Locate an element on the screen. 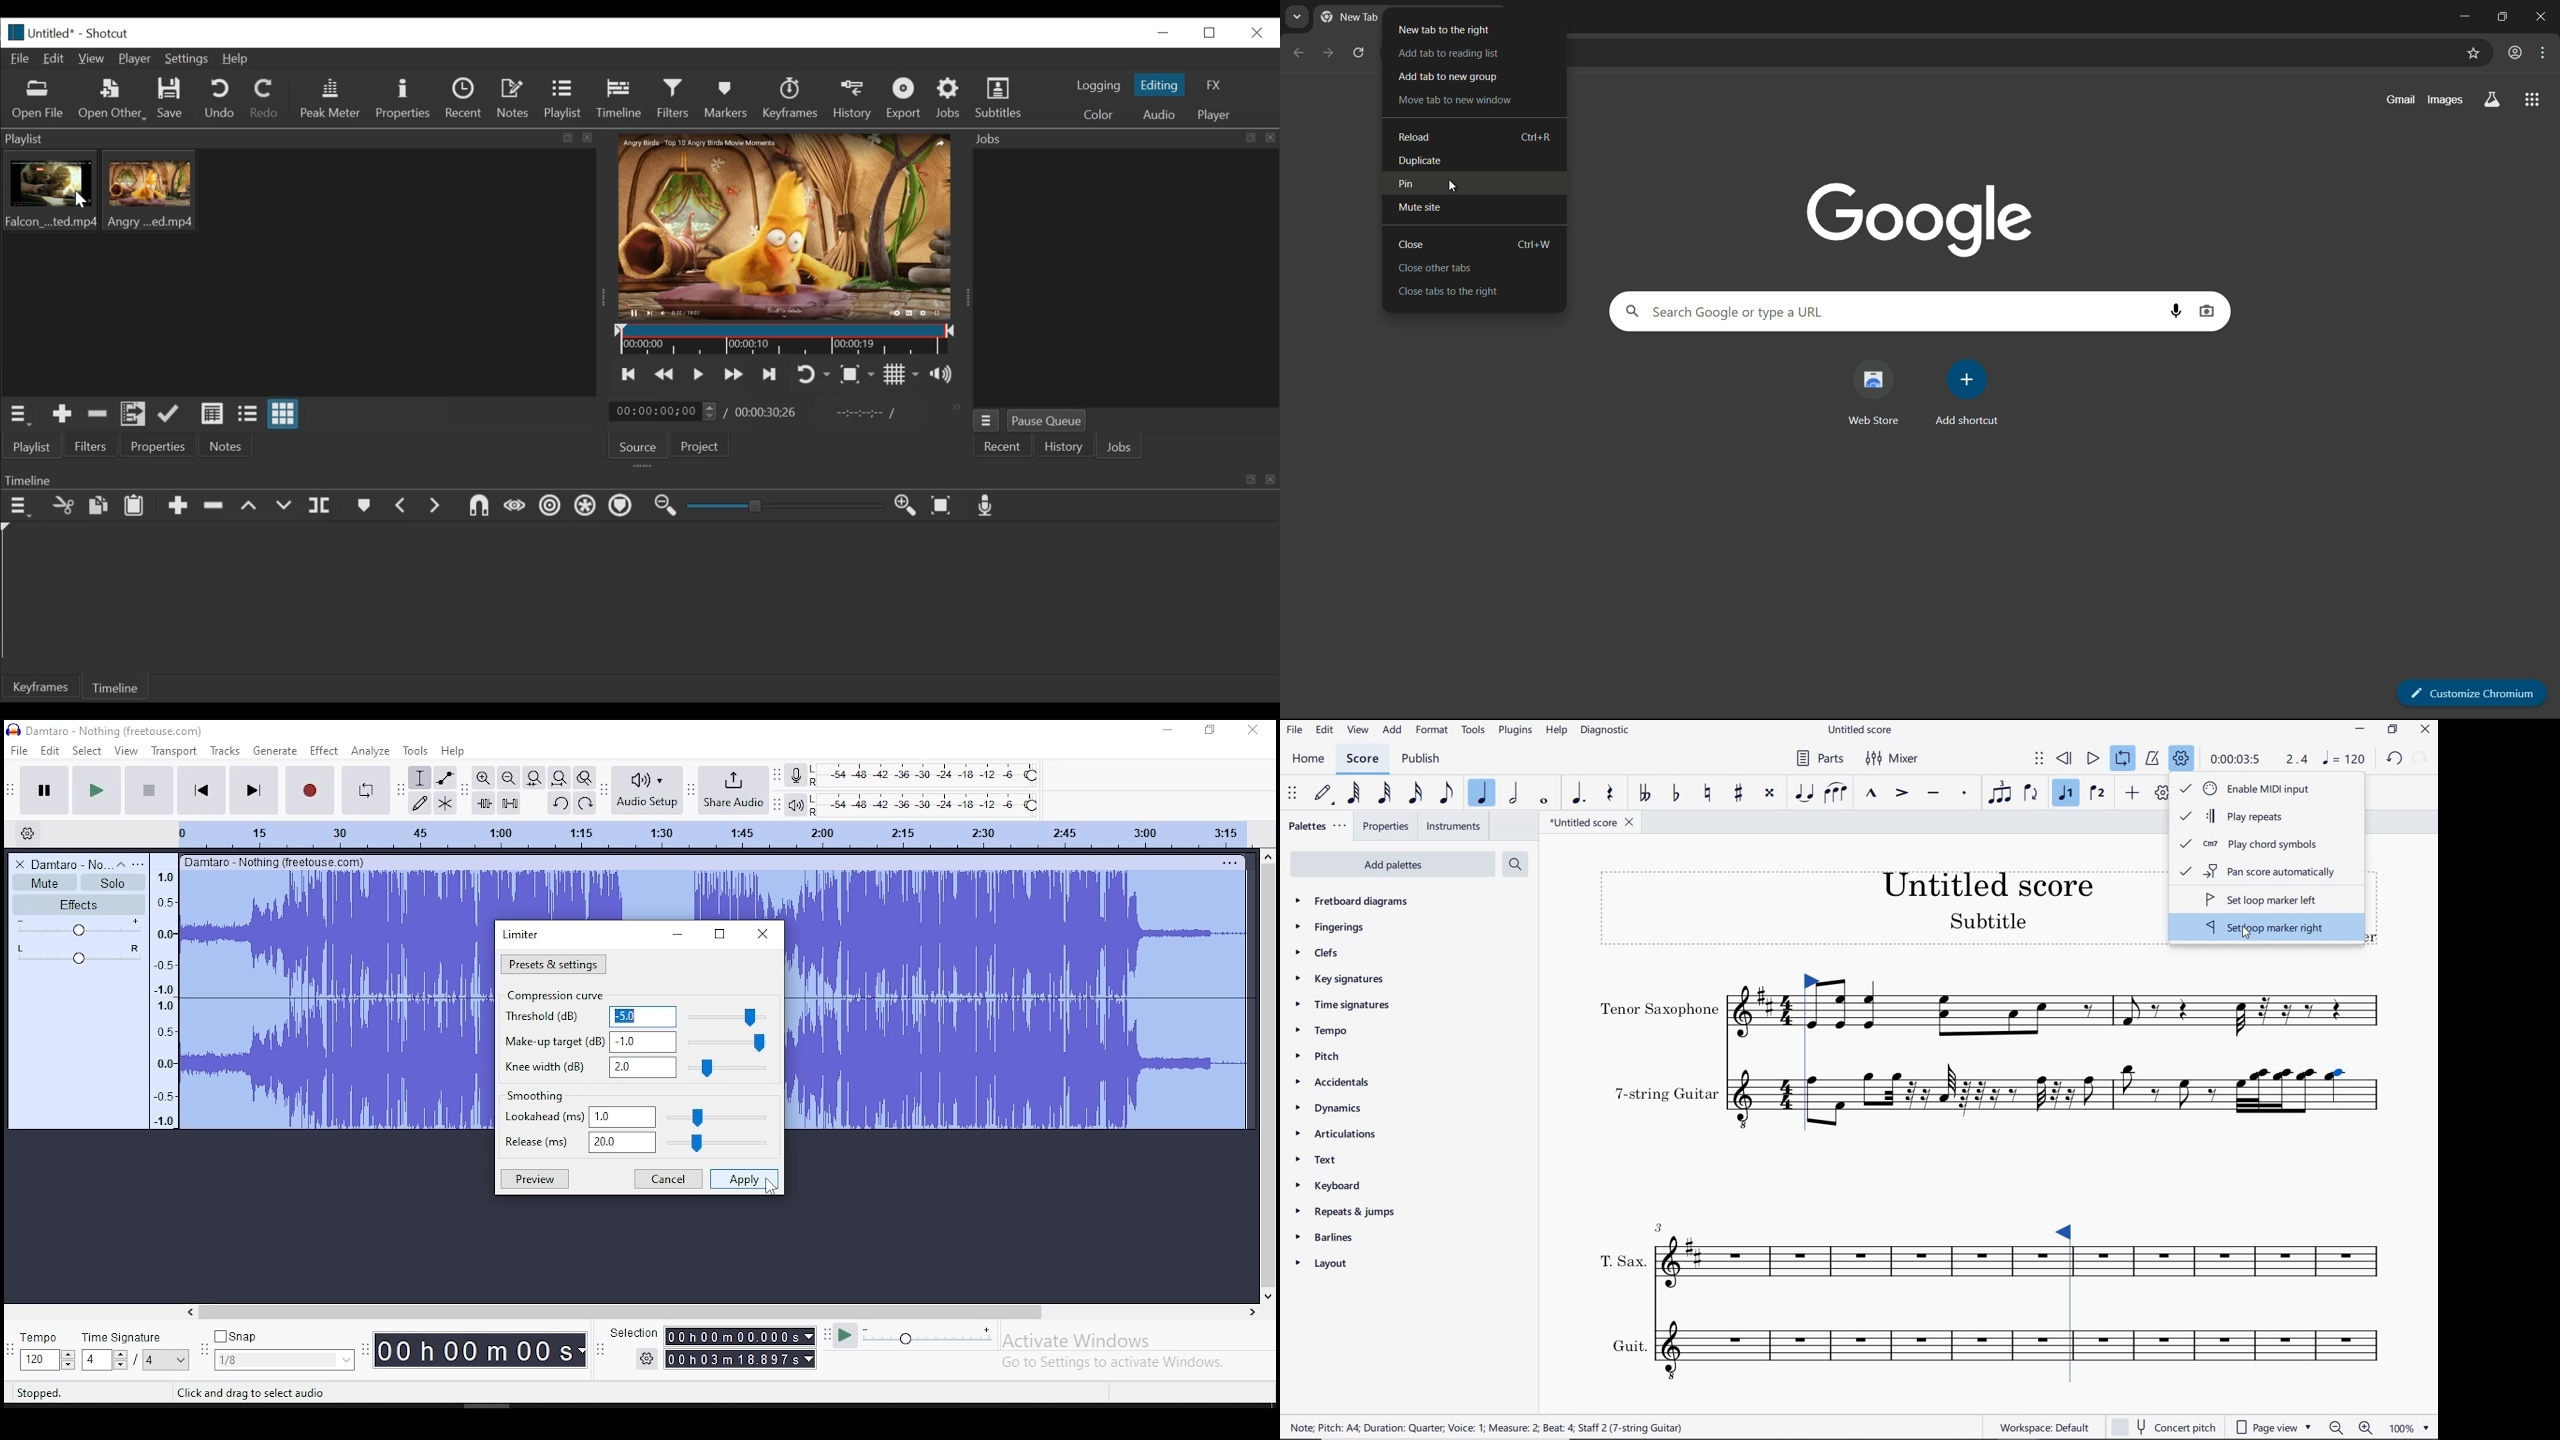  cursor is located at coordinates (643, 957).